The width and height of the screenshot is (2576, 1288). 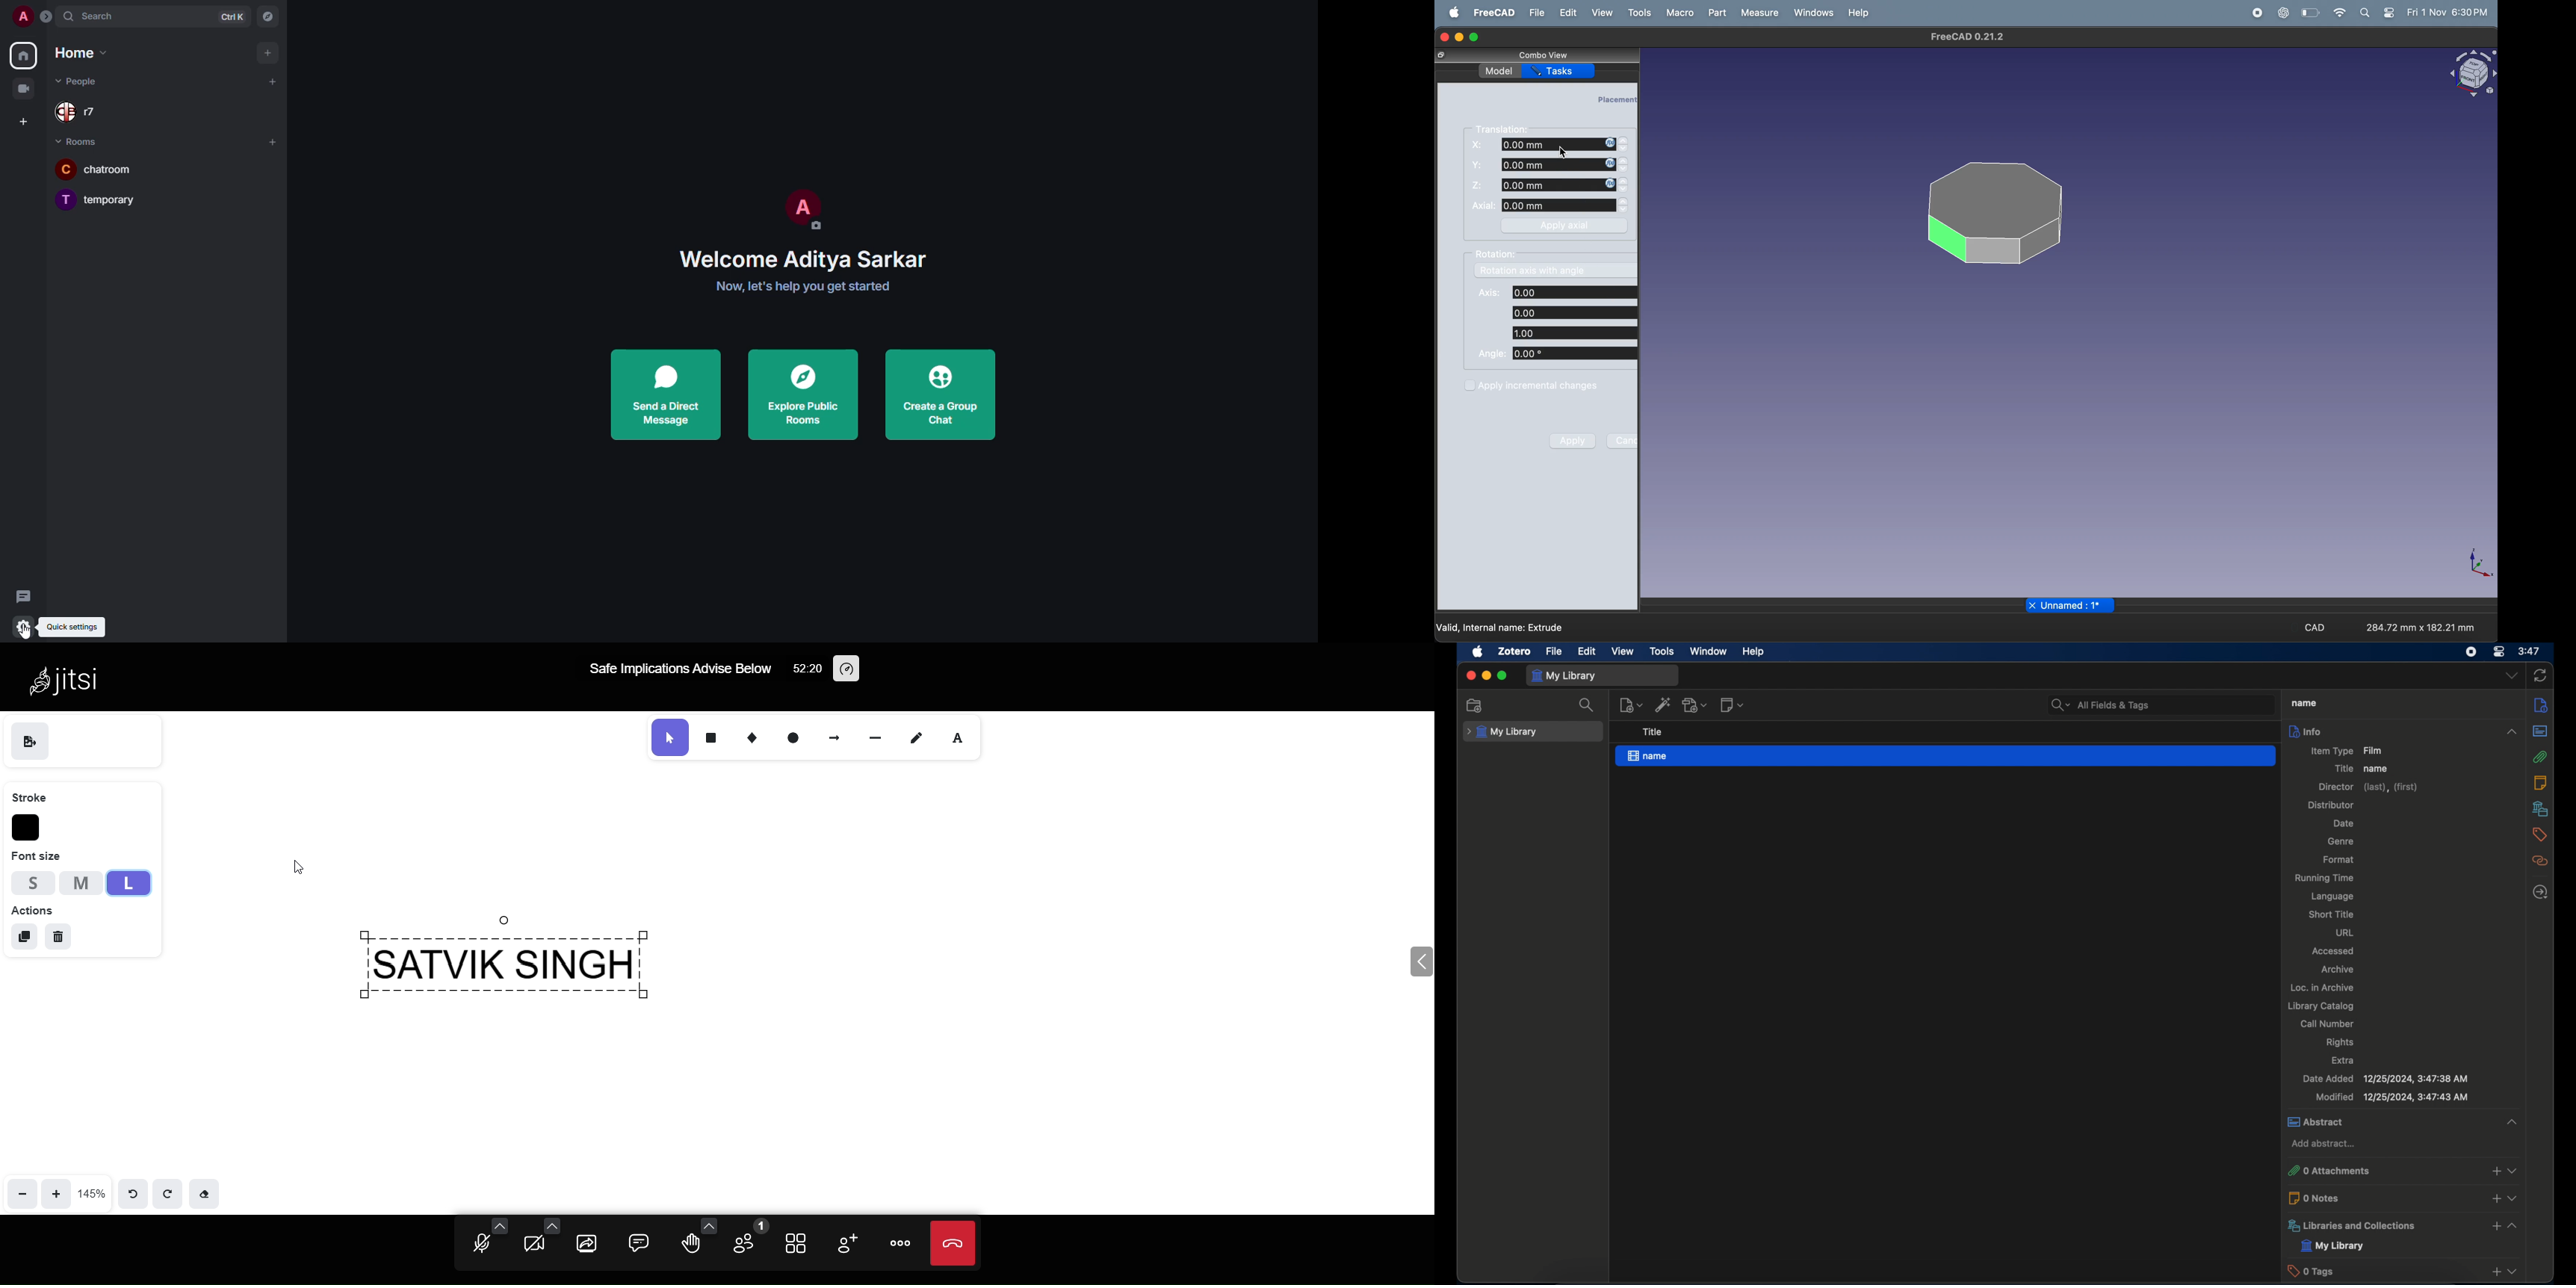 I want to click on zoom in, so click(x=58, y=1192).